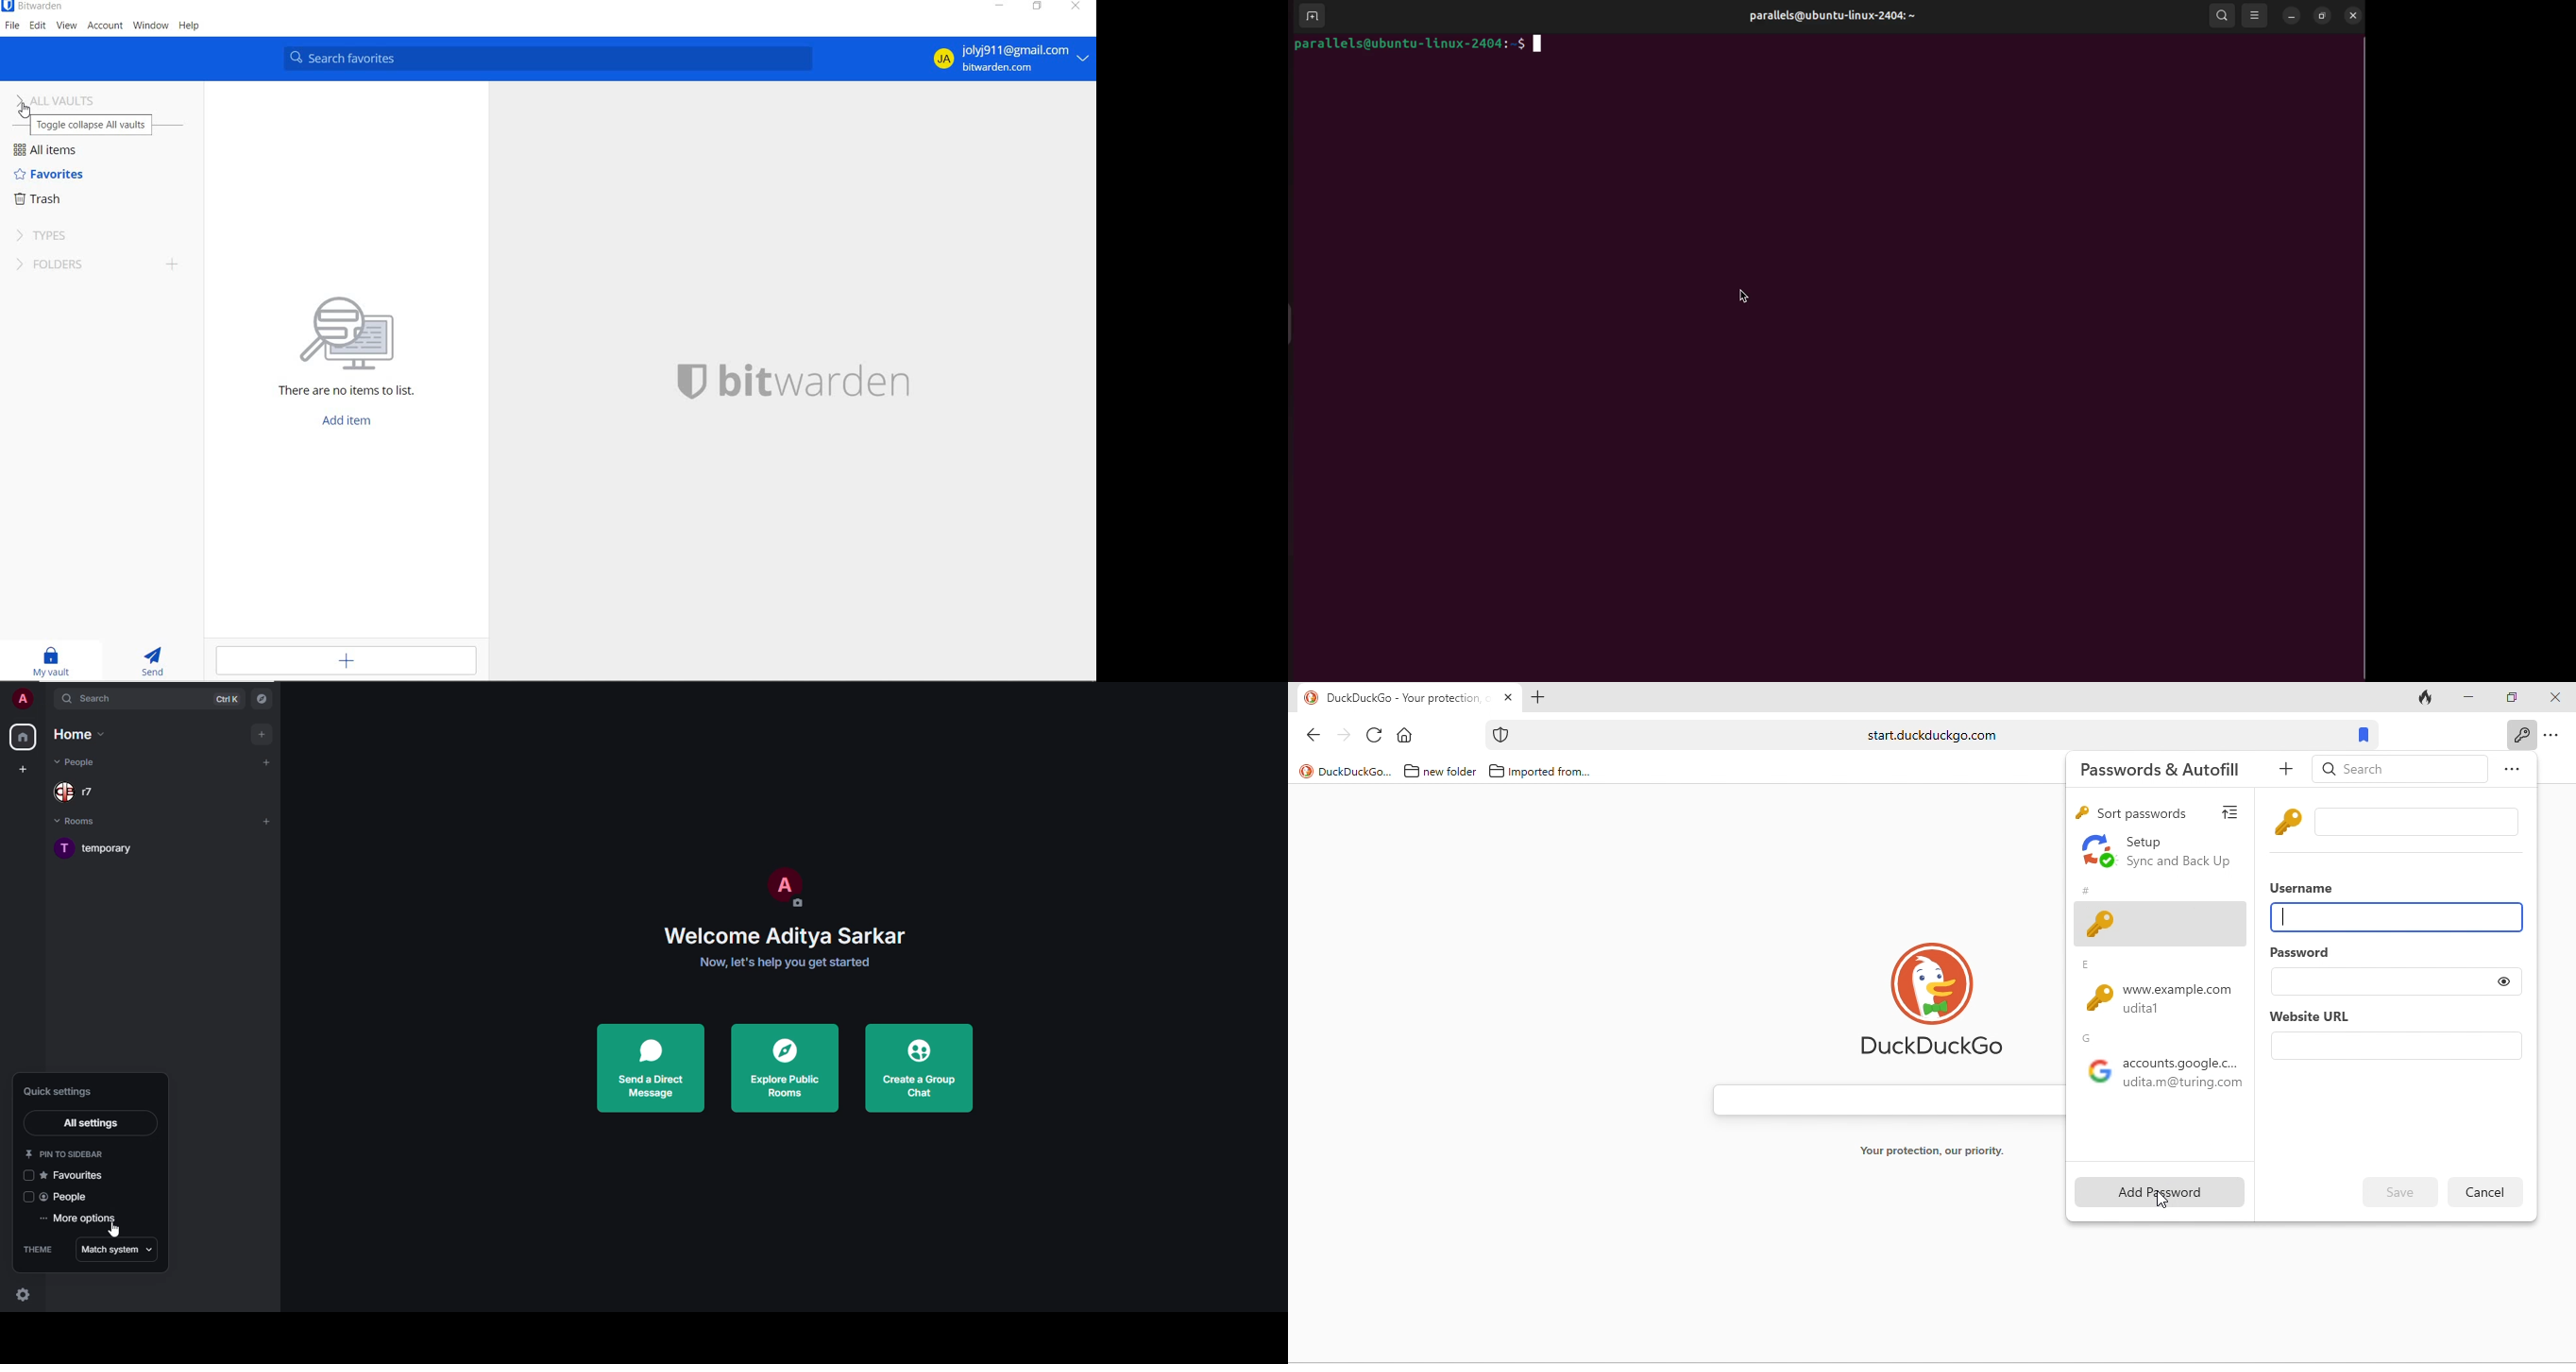 Image resolution: width=2576 pixels, height=1372 pixels. I want to click on SEARCH FAVORITES, so click(551, 58).